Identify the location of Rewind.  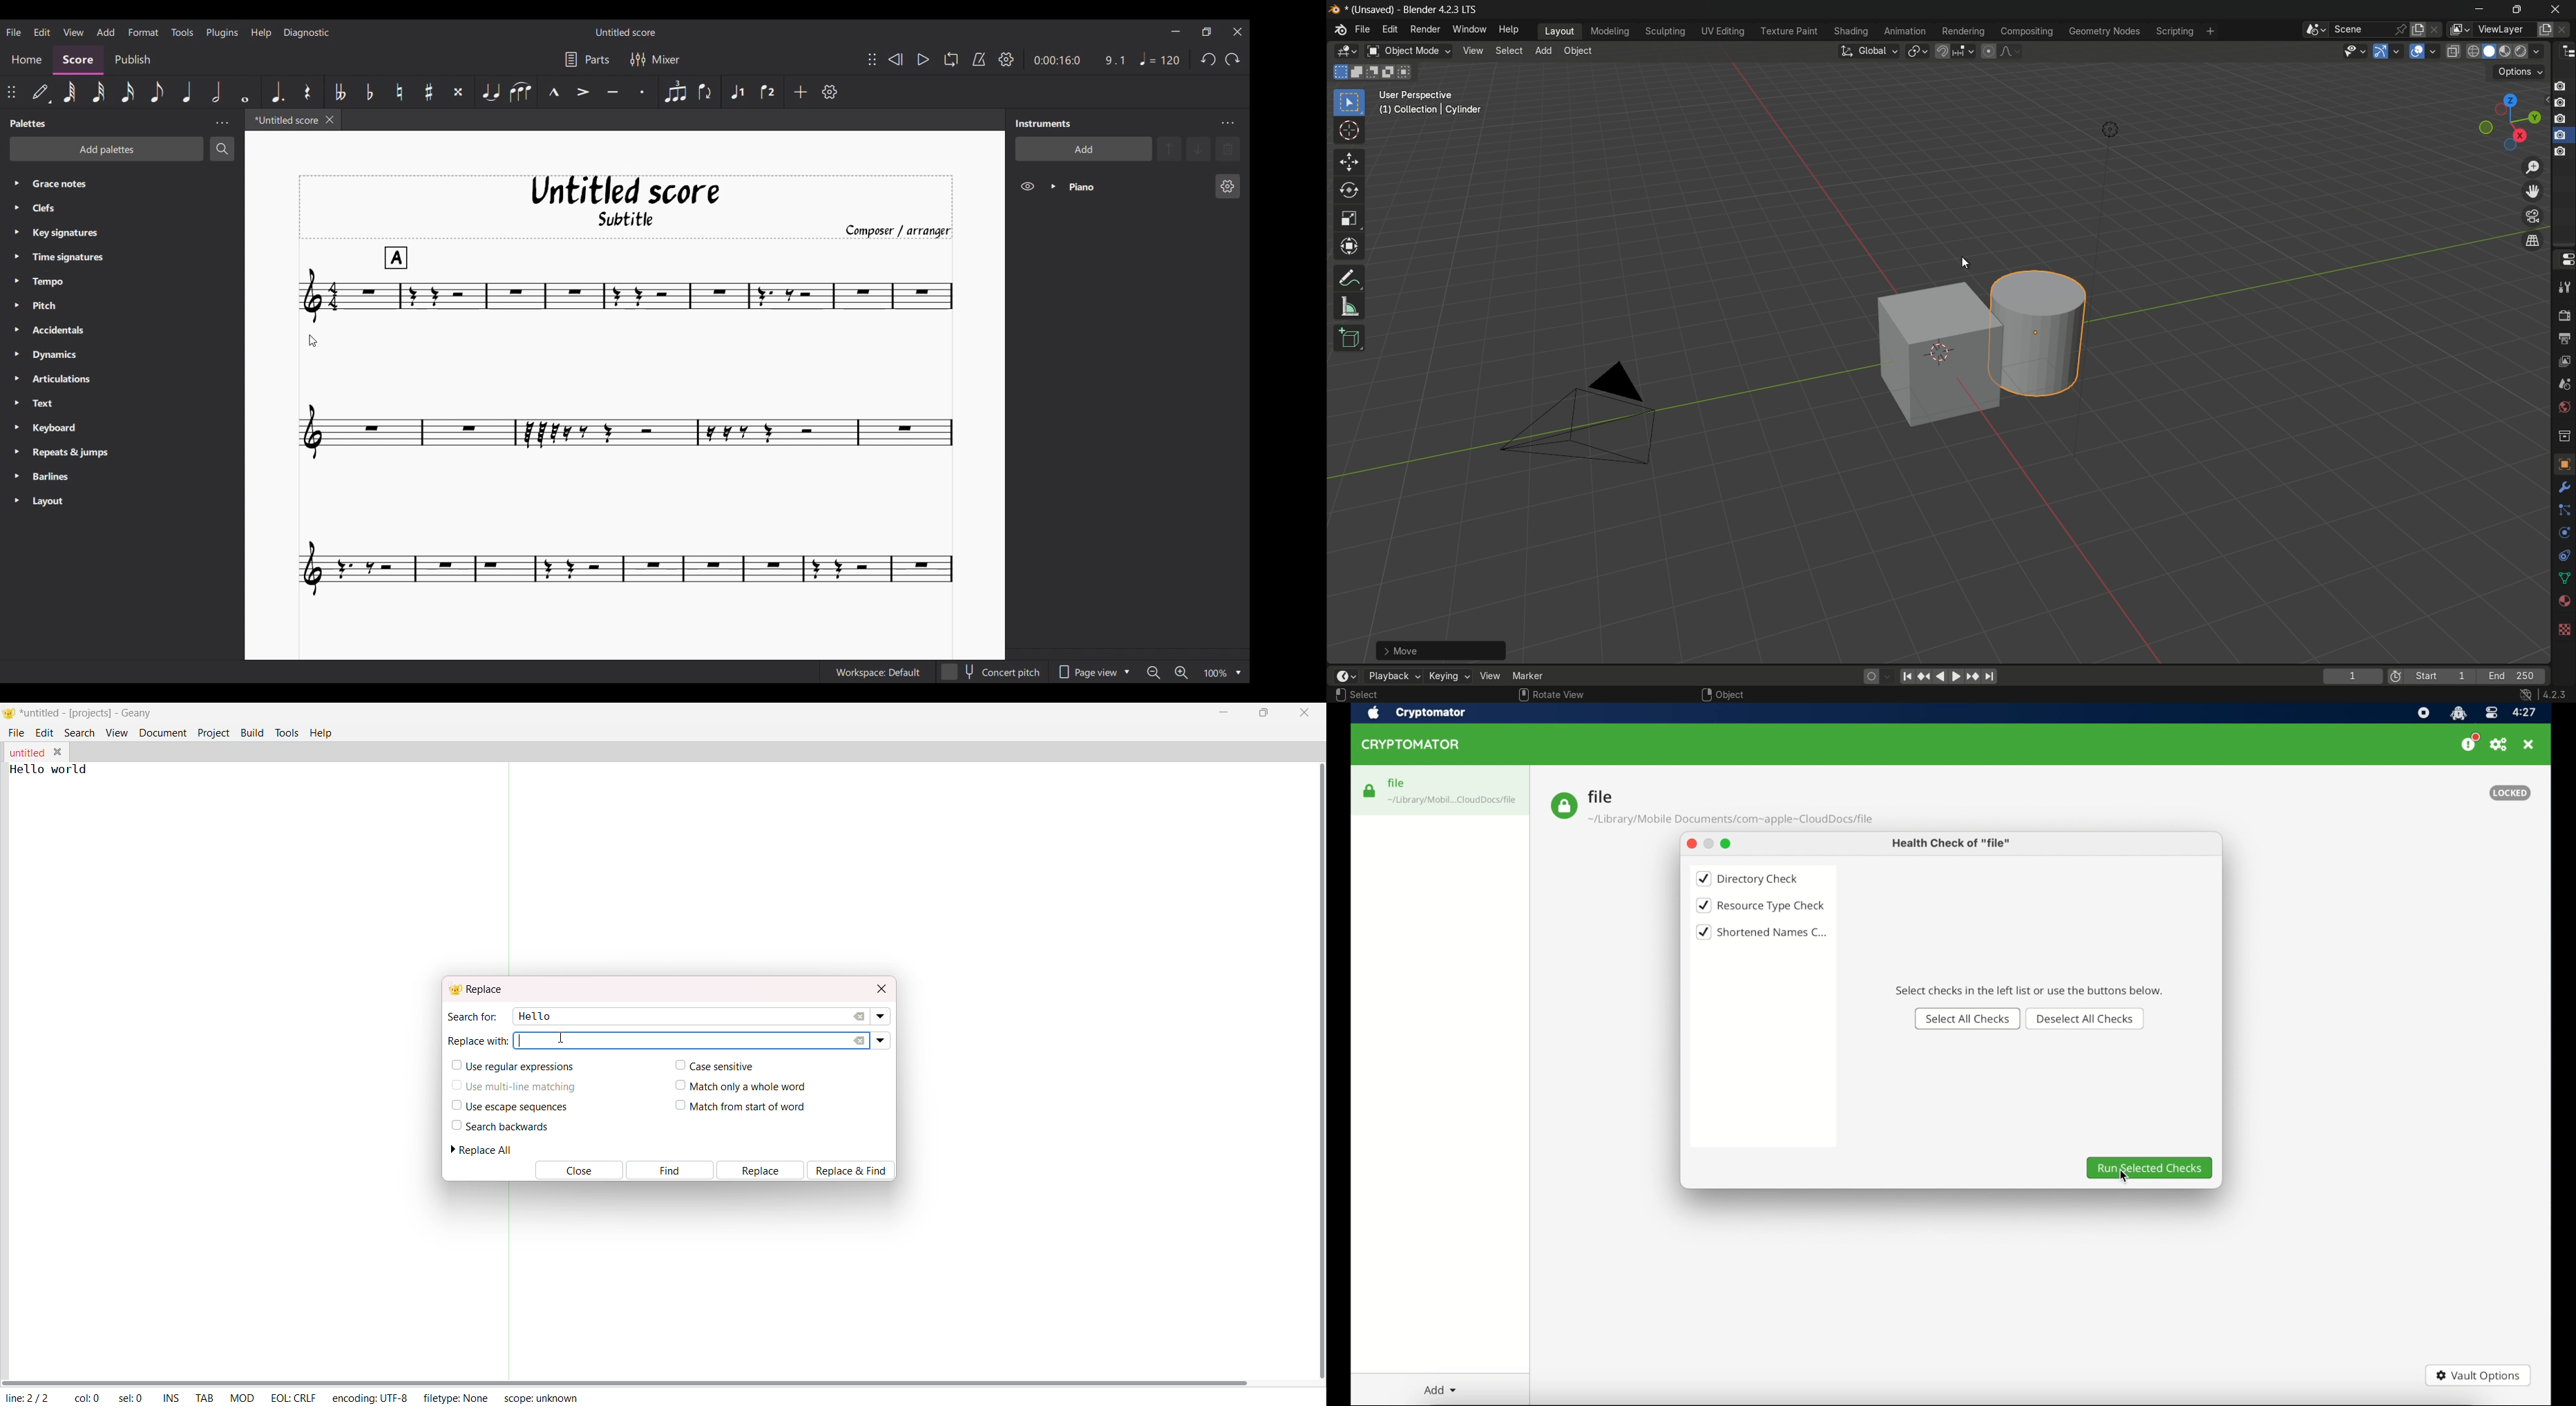
(895, 59).